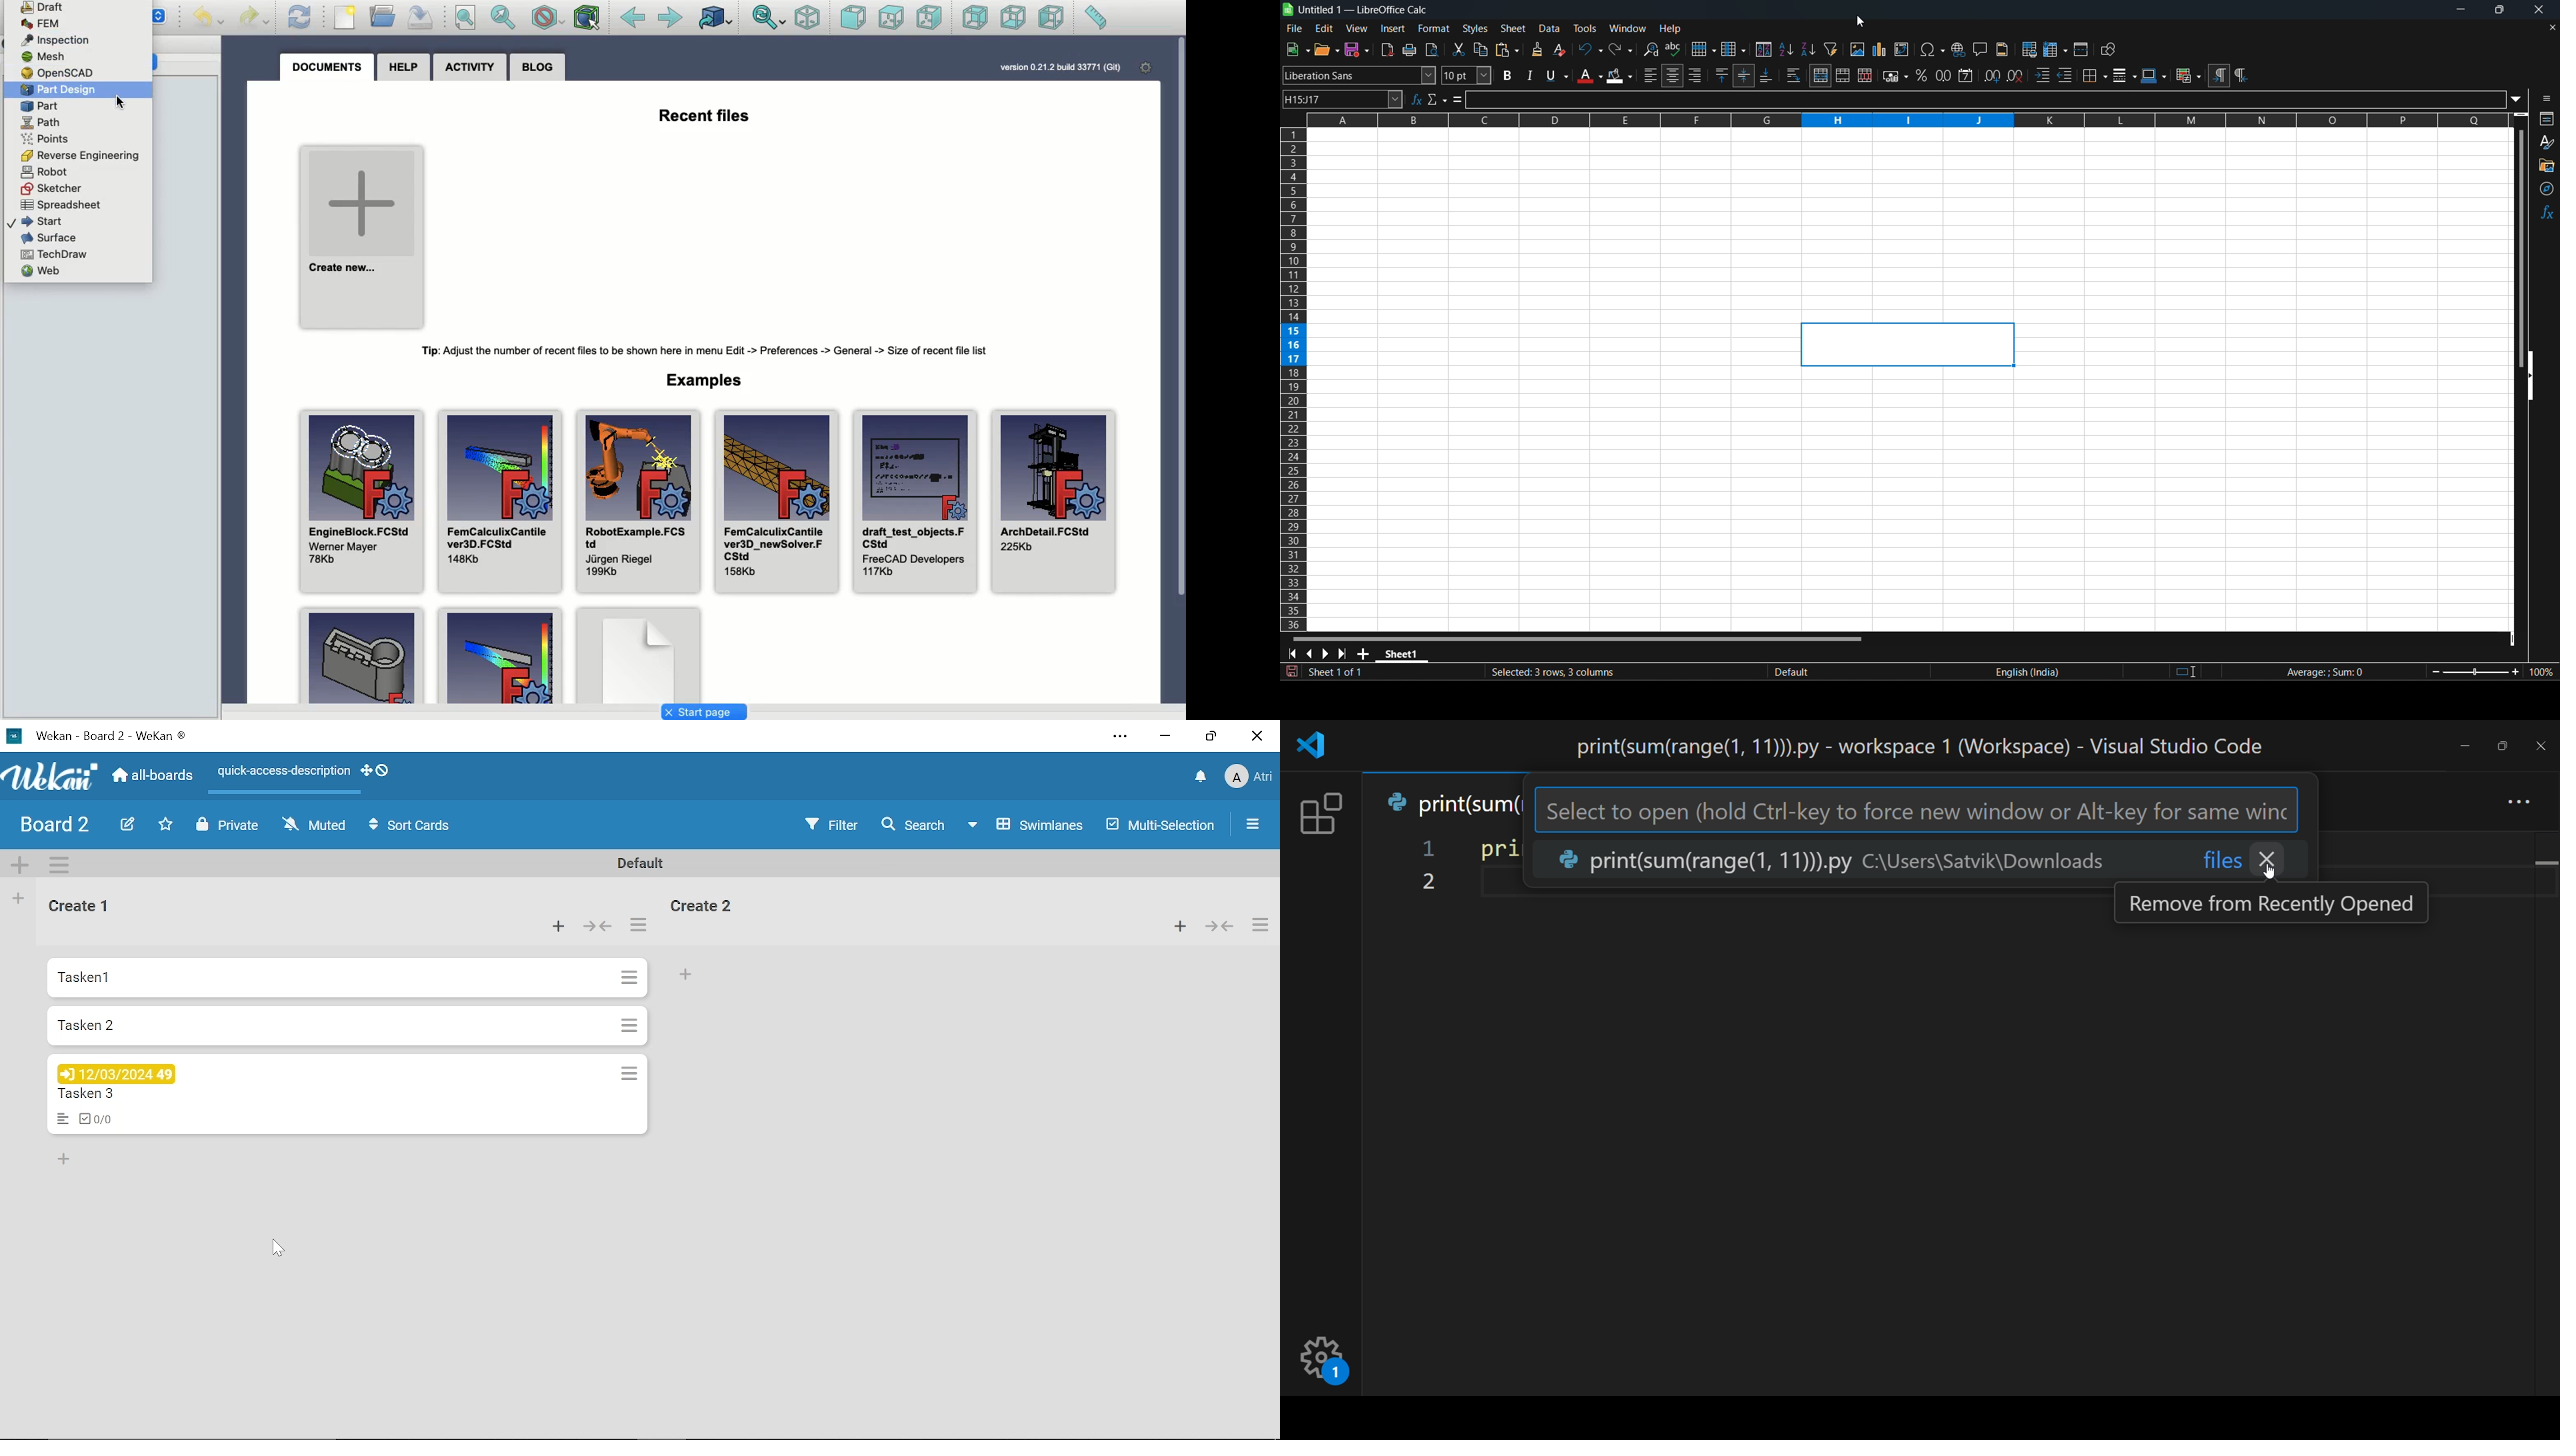  What do you see at coordinates (1482, 50) in the screenshot?
I see `copy` at bounding box center [1482, 50].